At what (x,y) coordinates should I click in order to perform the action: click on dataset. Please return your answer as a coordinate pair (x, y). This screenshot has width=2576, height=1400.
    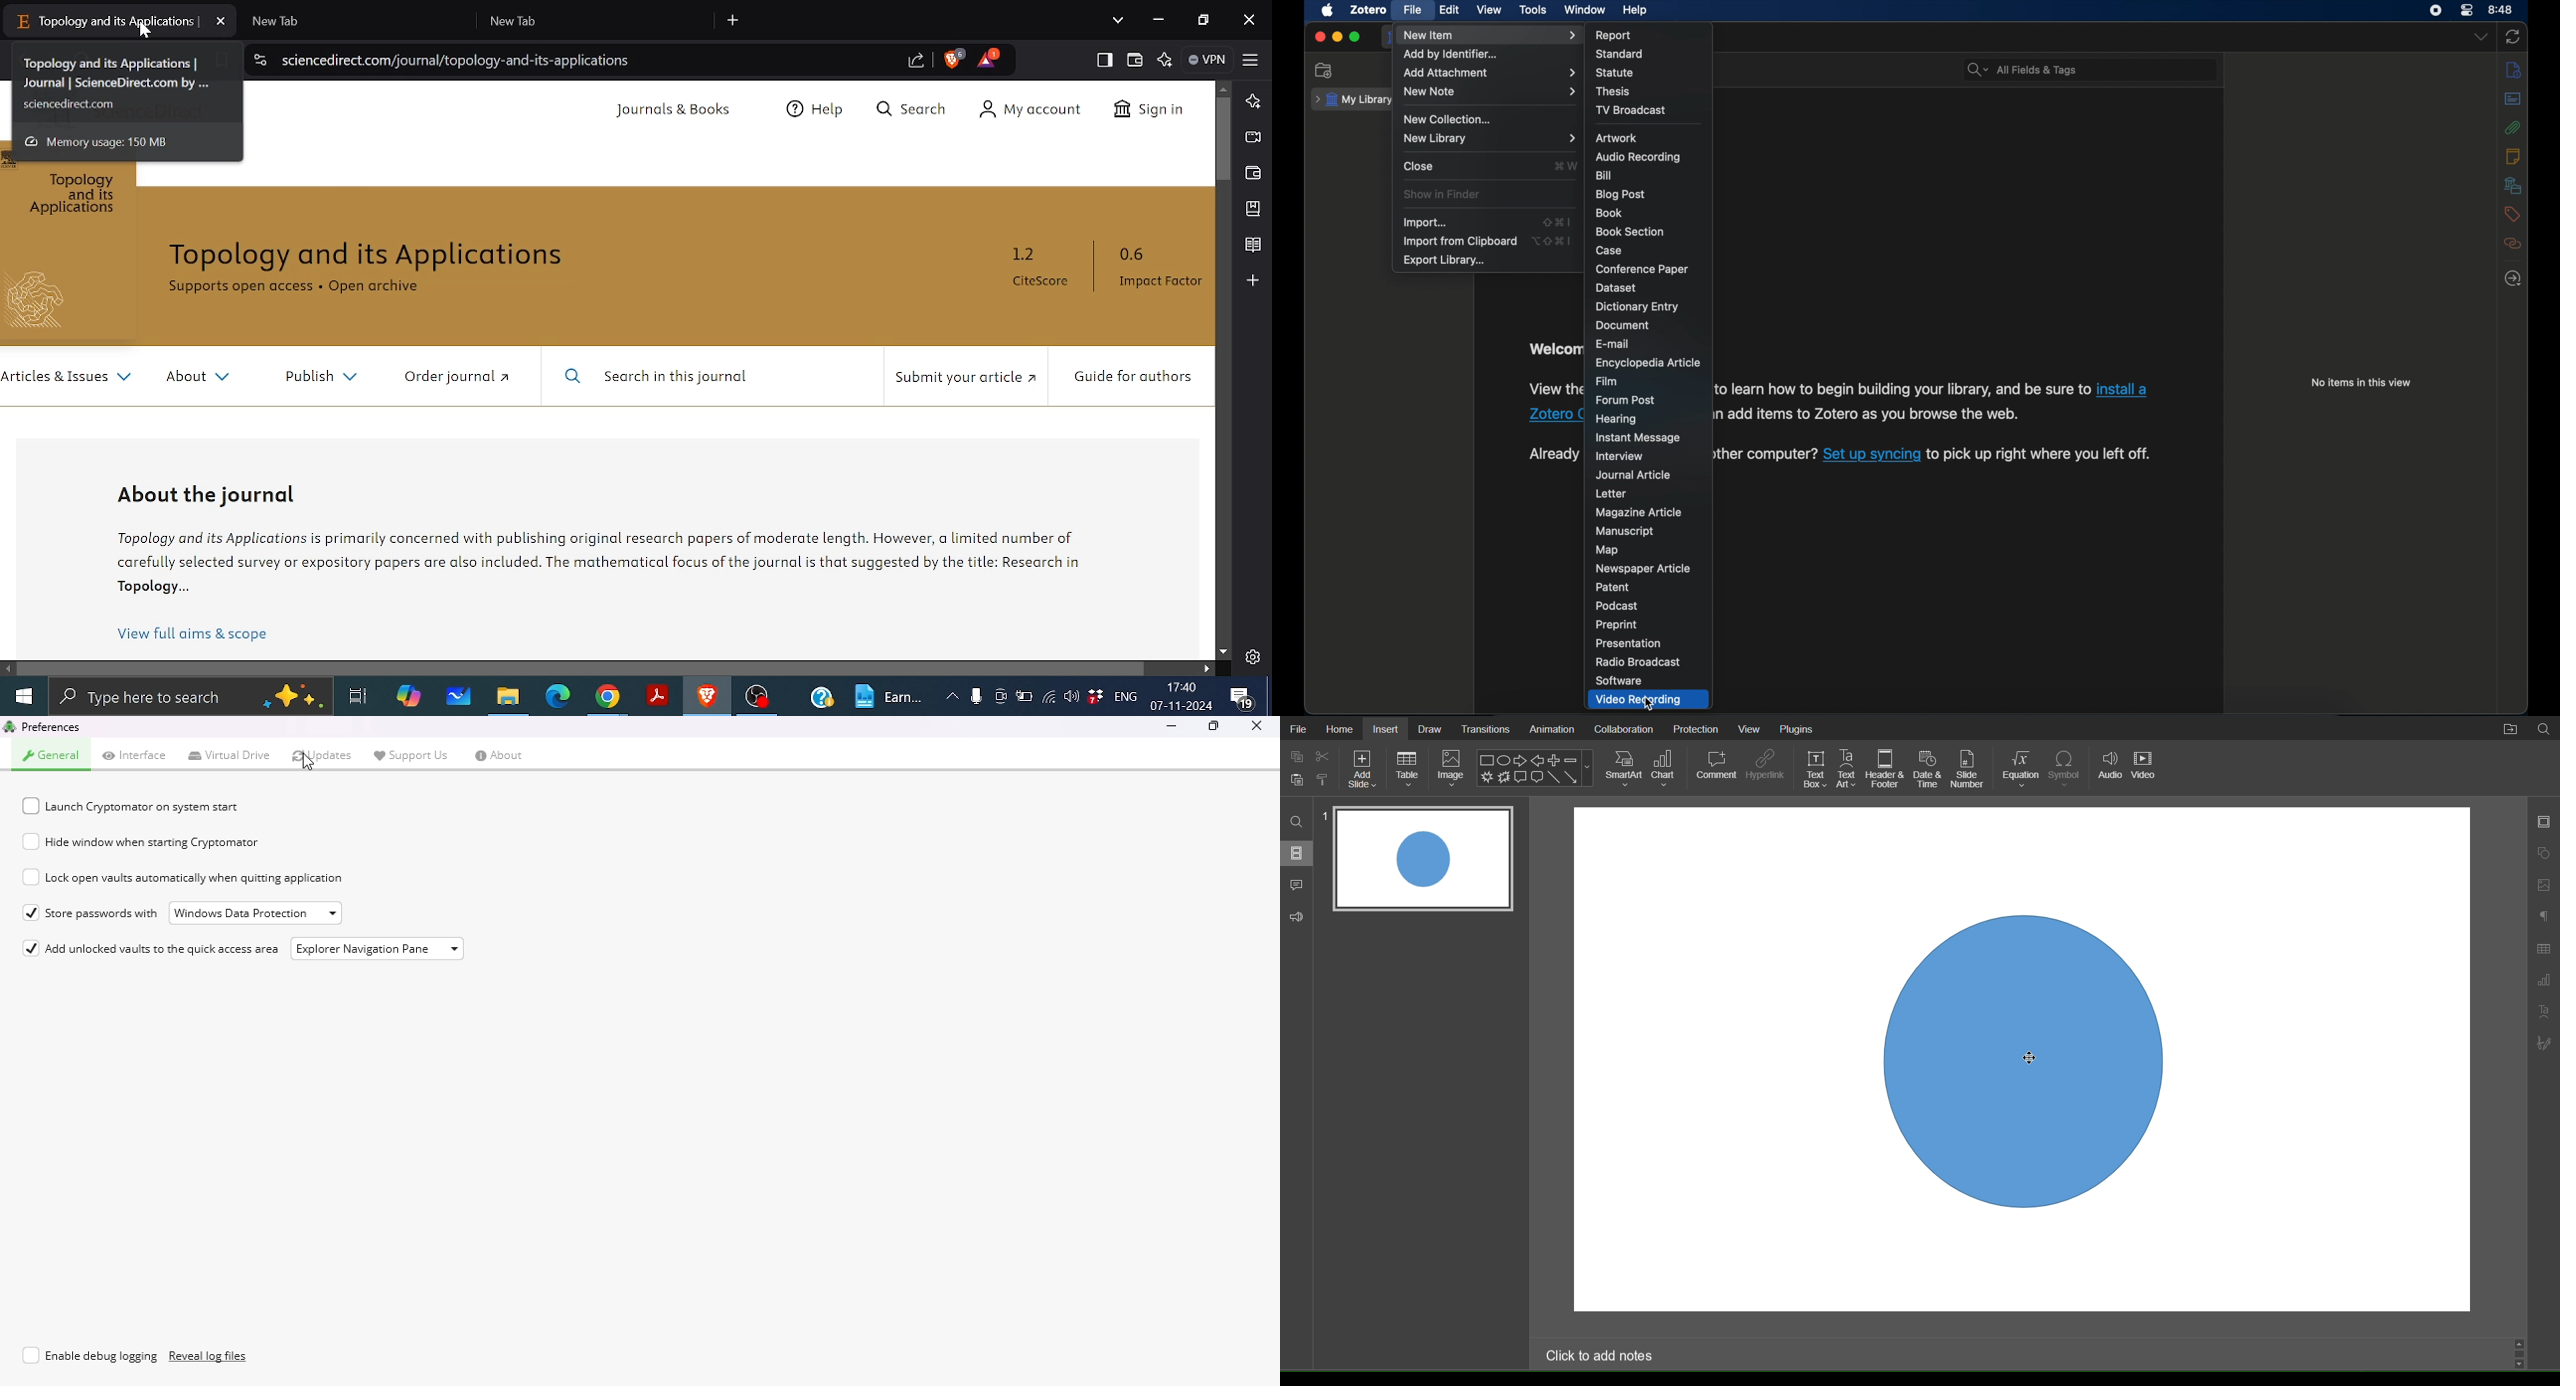
    Looking at the image, I should click on (1615, 288).